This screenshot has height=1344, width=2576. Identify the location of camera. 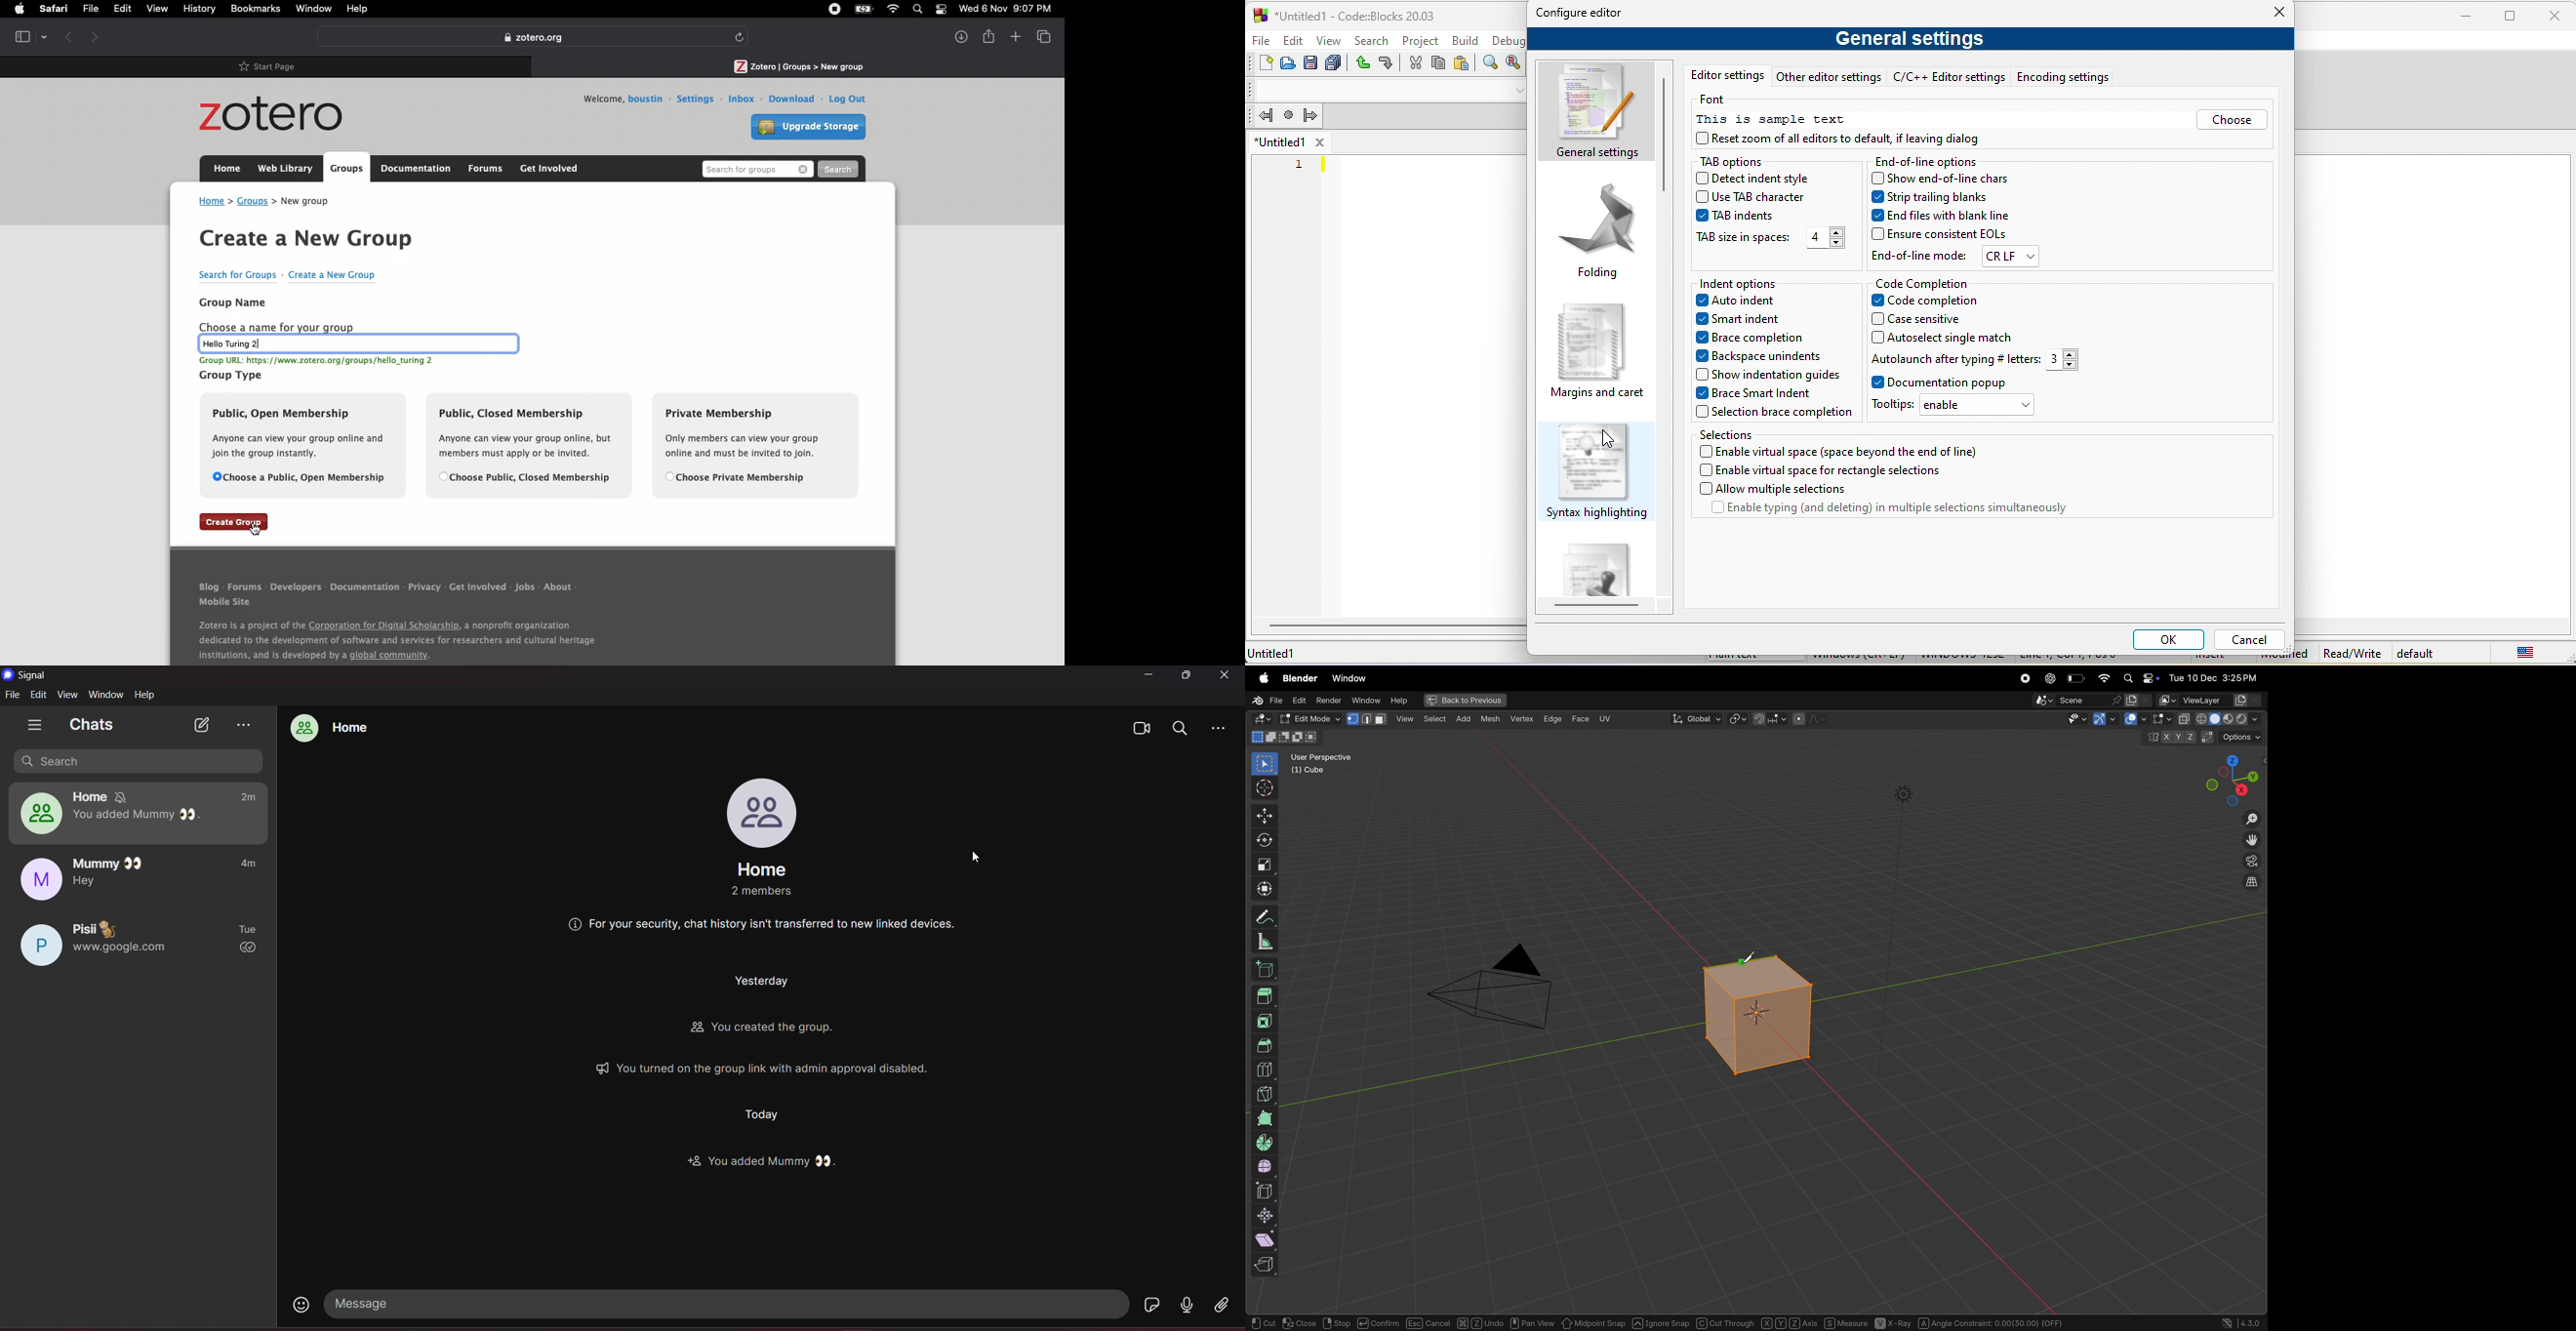
(1499, 992).